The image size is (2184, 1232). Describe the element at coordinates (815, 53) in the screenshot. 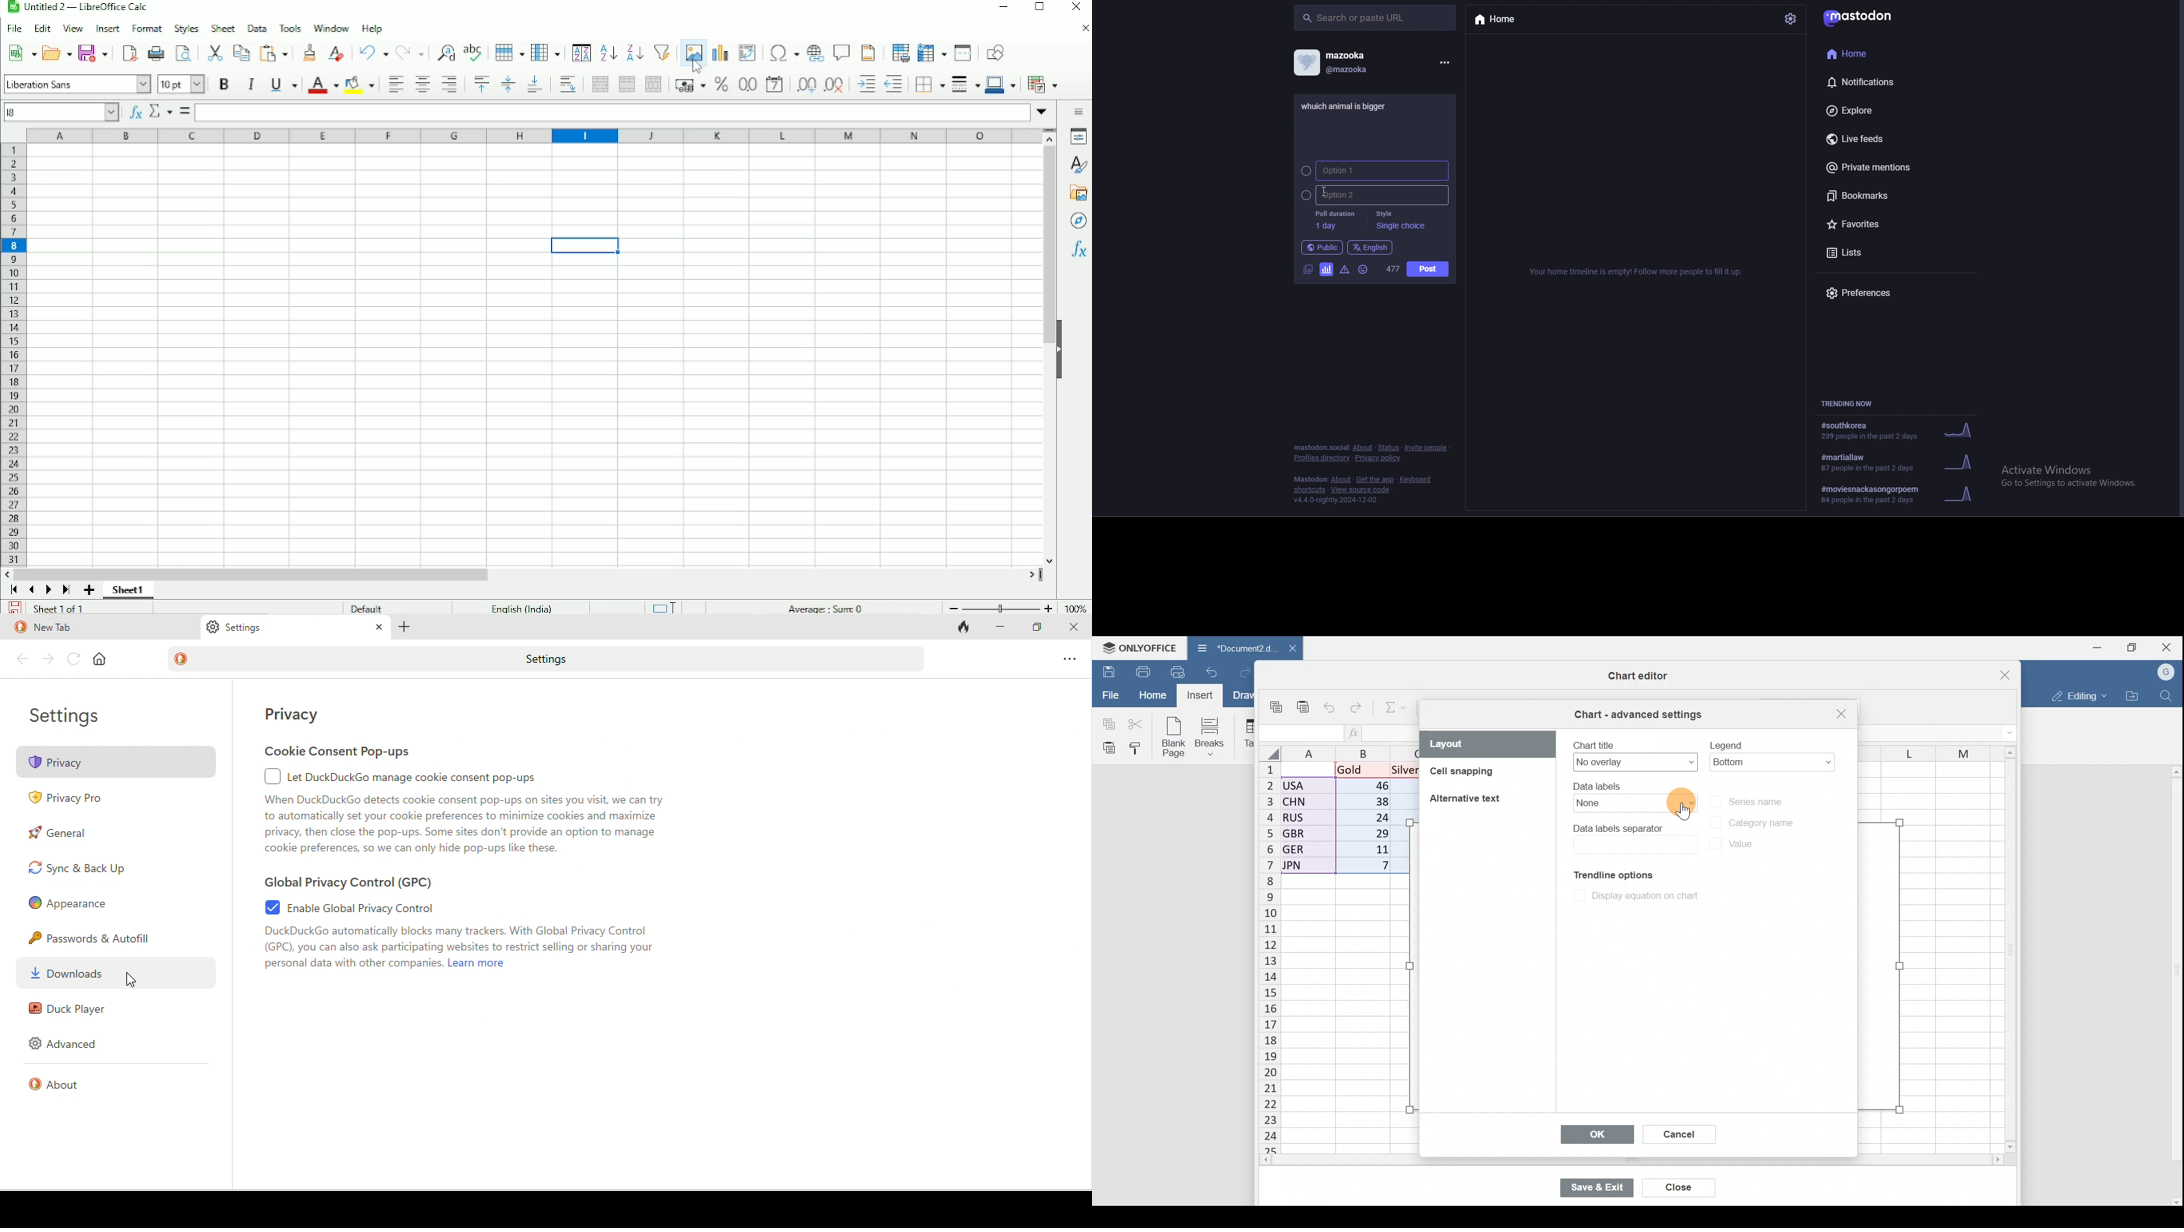

I see `Insert hyperlink` at that location.